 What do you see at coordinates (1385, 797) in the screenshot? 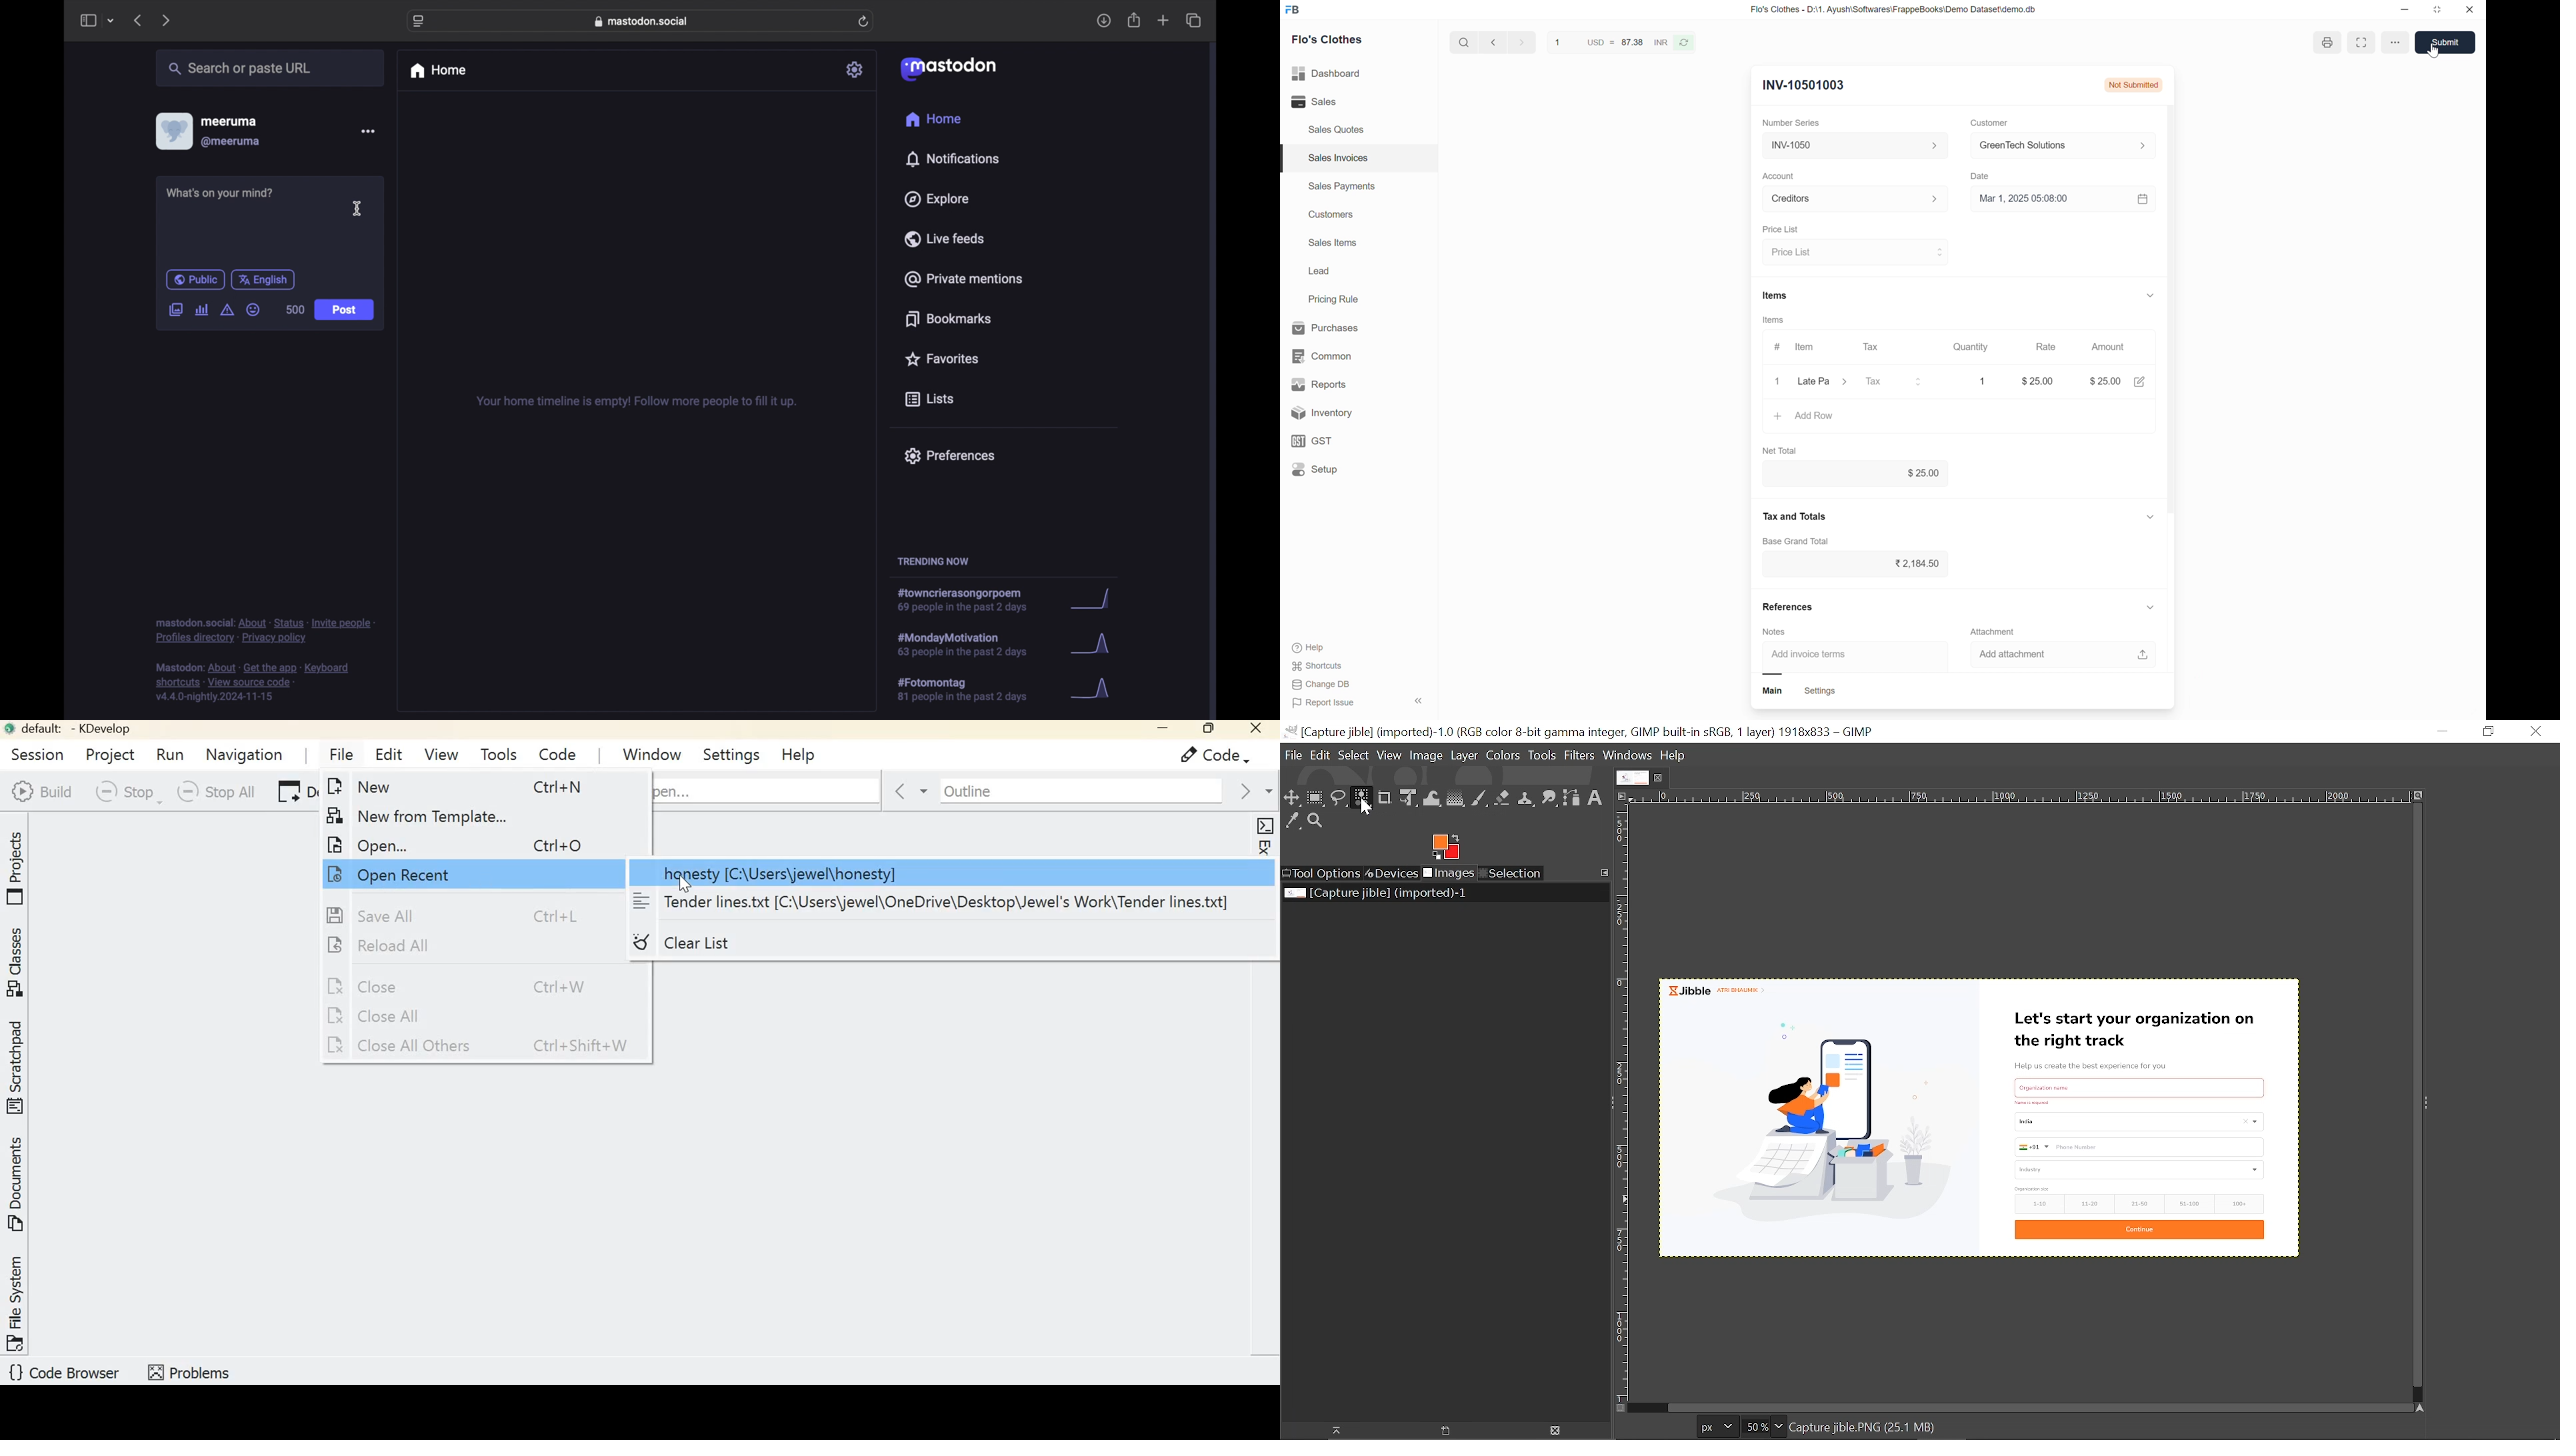
I see `Crop tool` at bounding box center [1385, 797].